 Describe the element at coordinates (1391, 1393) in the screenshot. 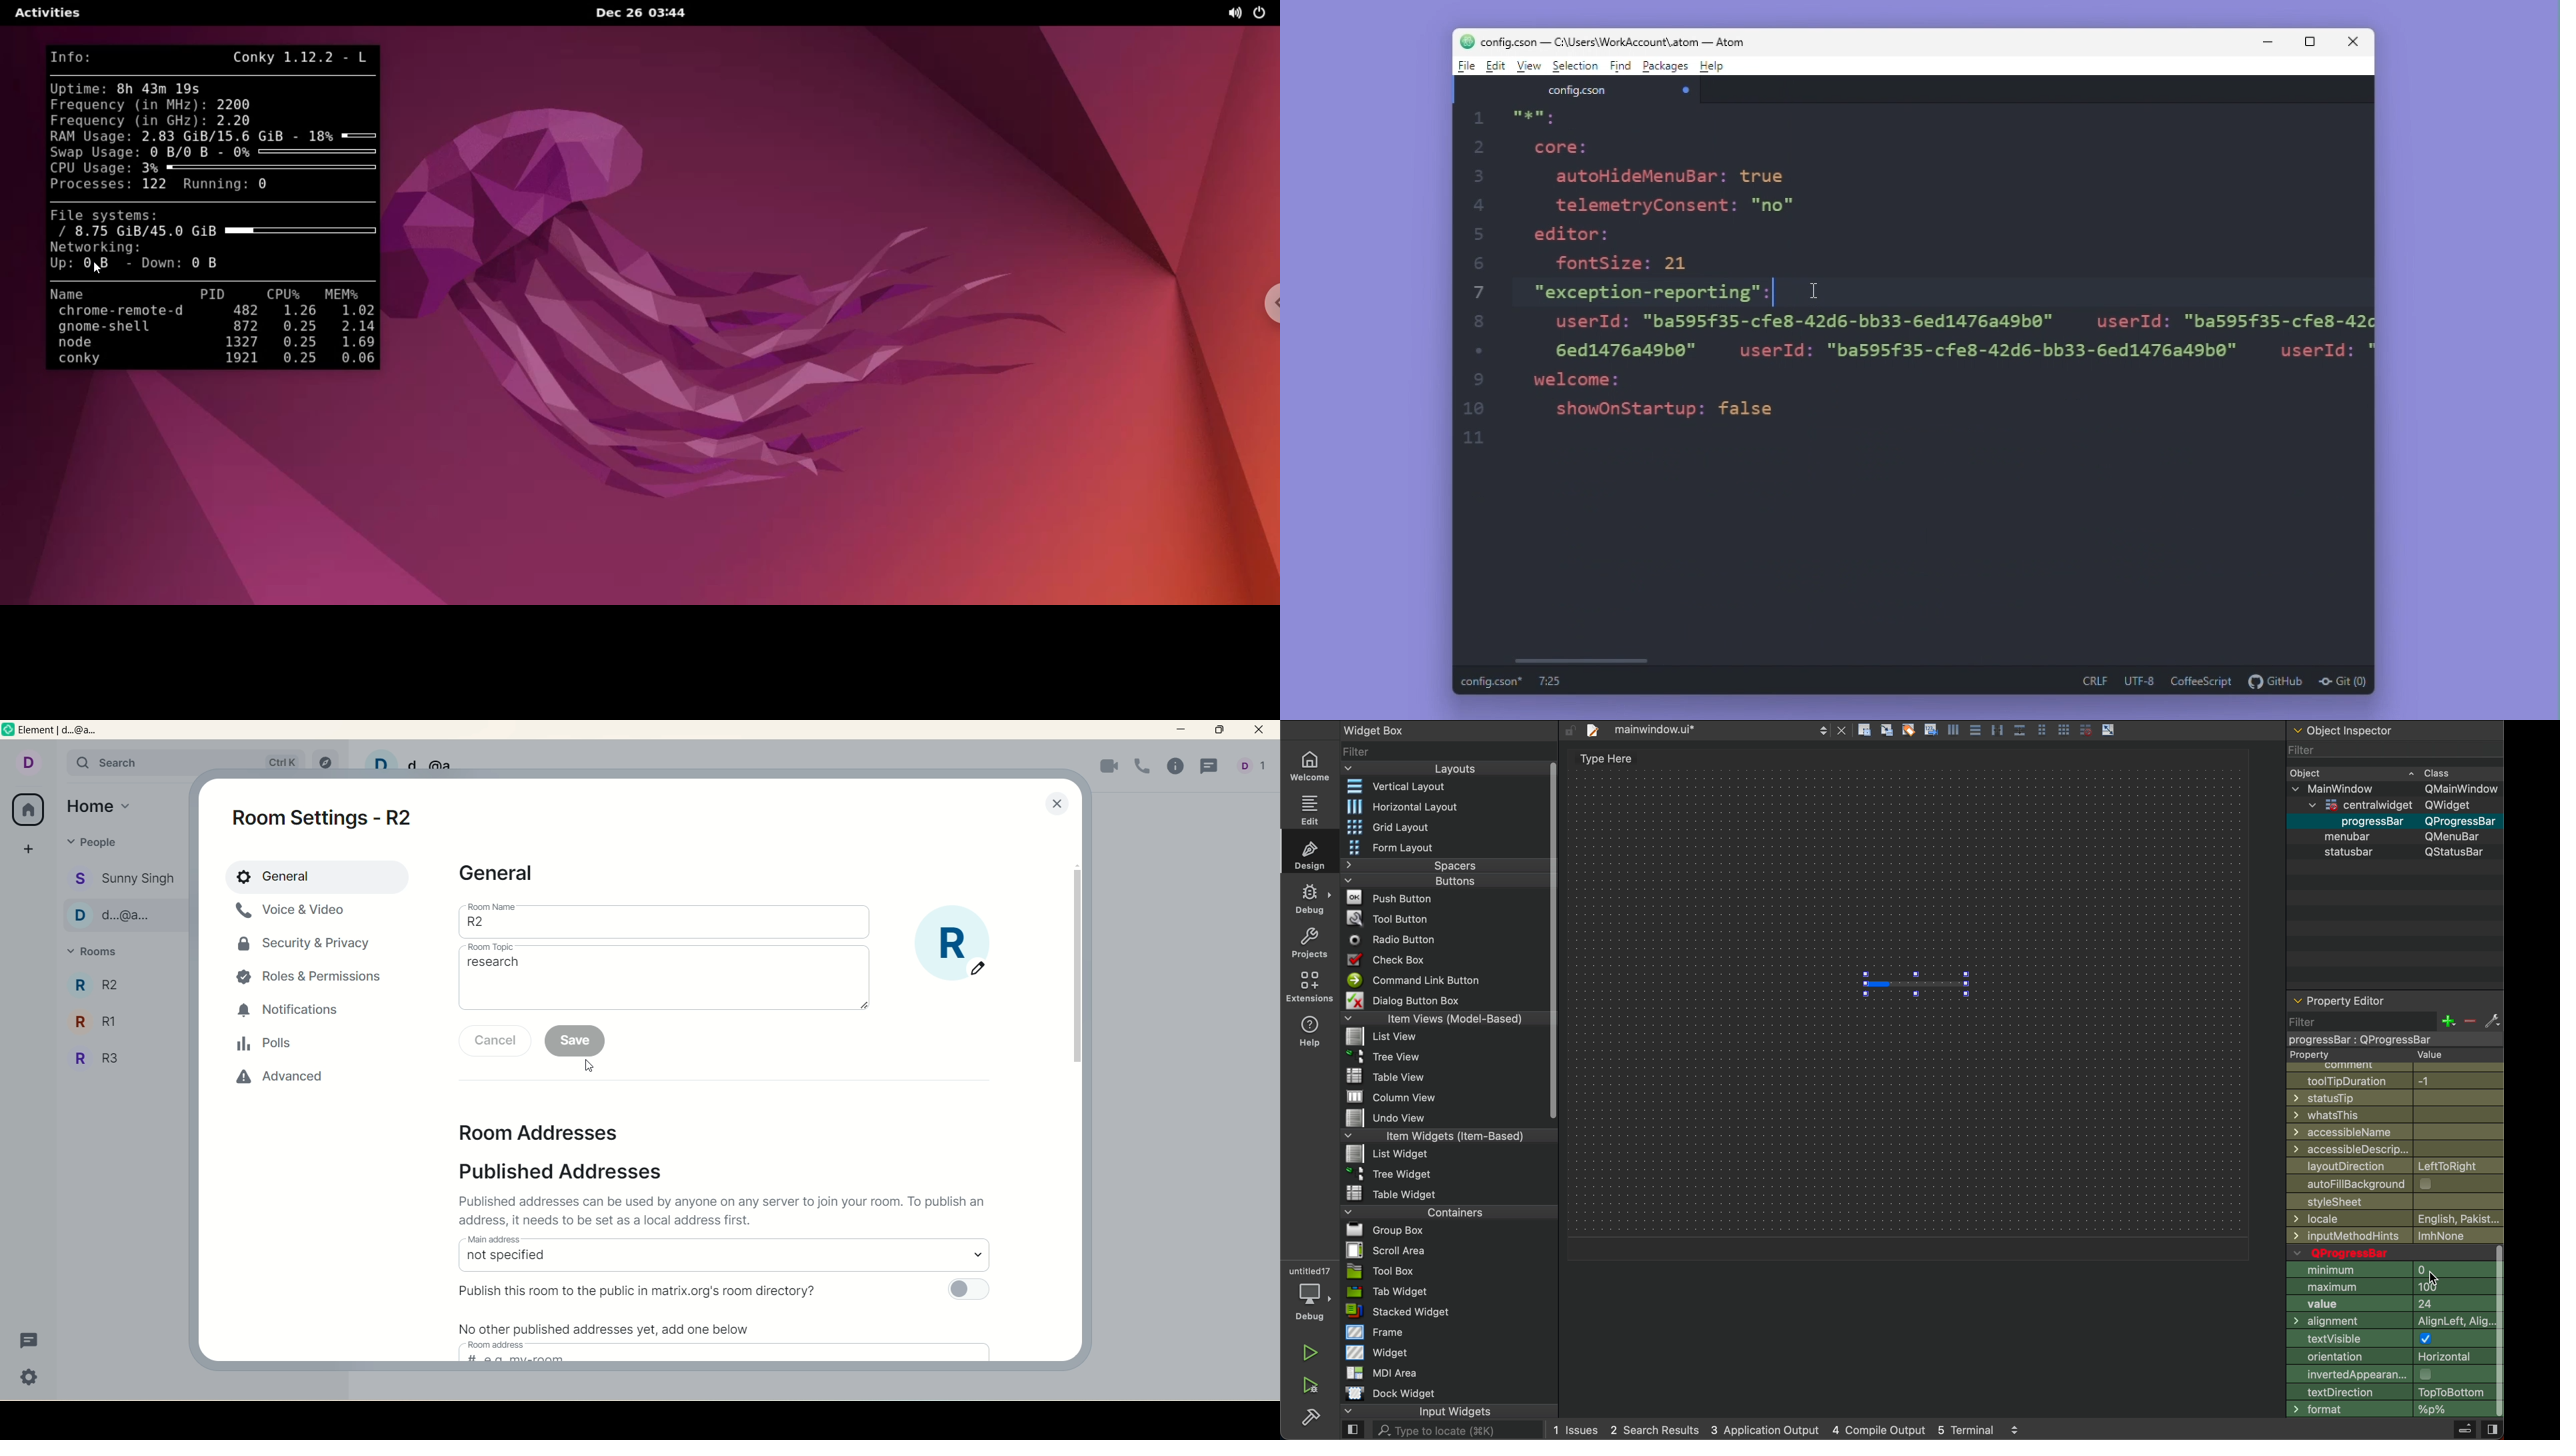

I see `Dock WIdget` at that location.